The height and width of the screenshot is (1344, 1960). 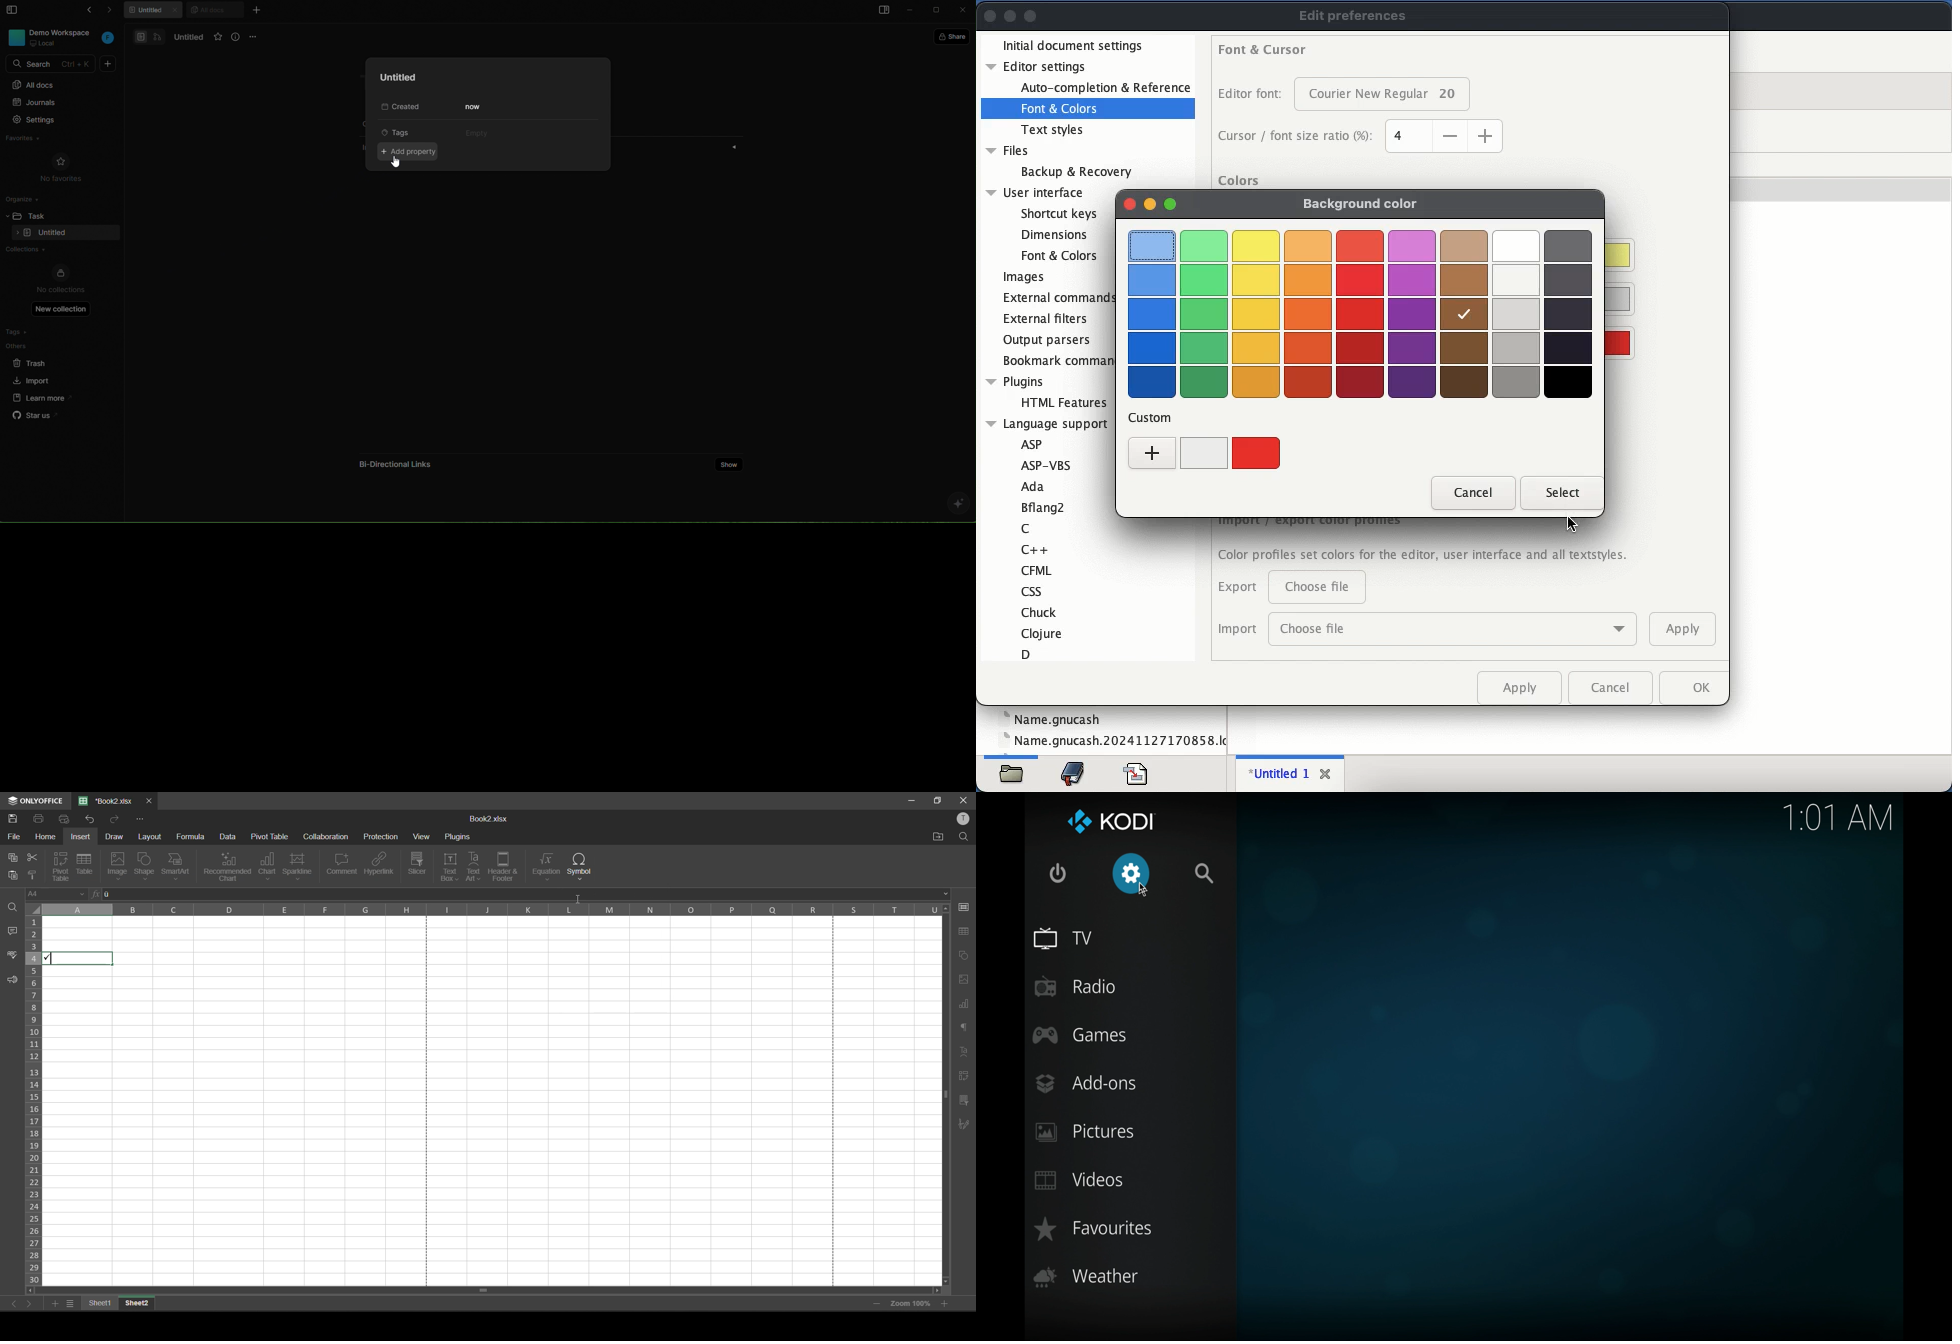 I want to click on tags, so click(x=37, y=332).